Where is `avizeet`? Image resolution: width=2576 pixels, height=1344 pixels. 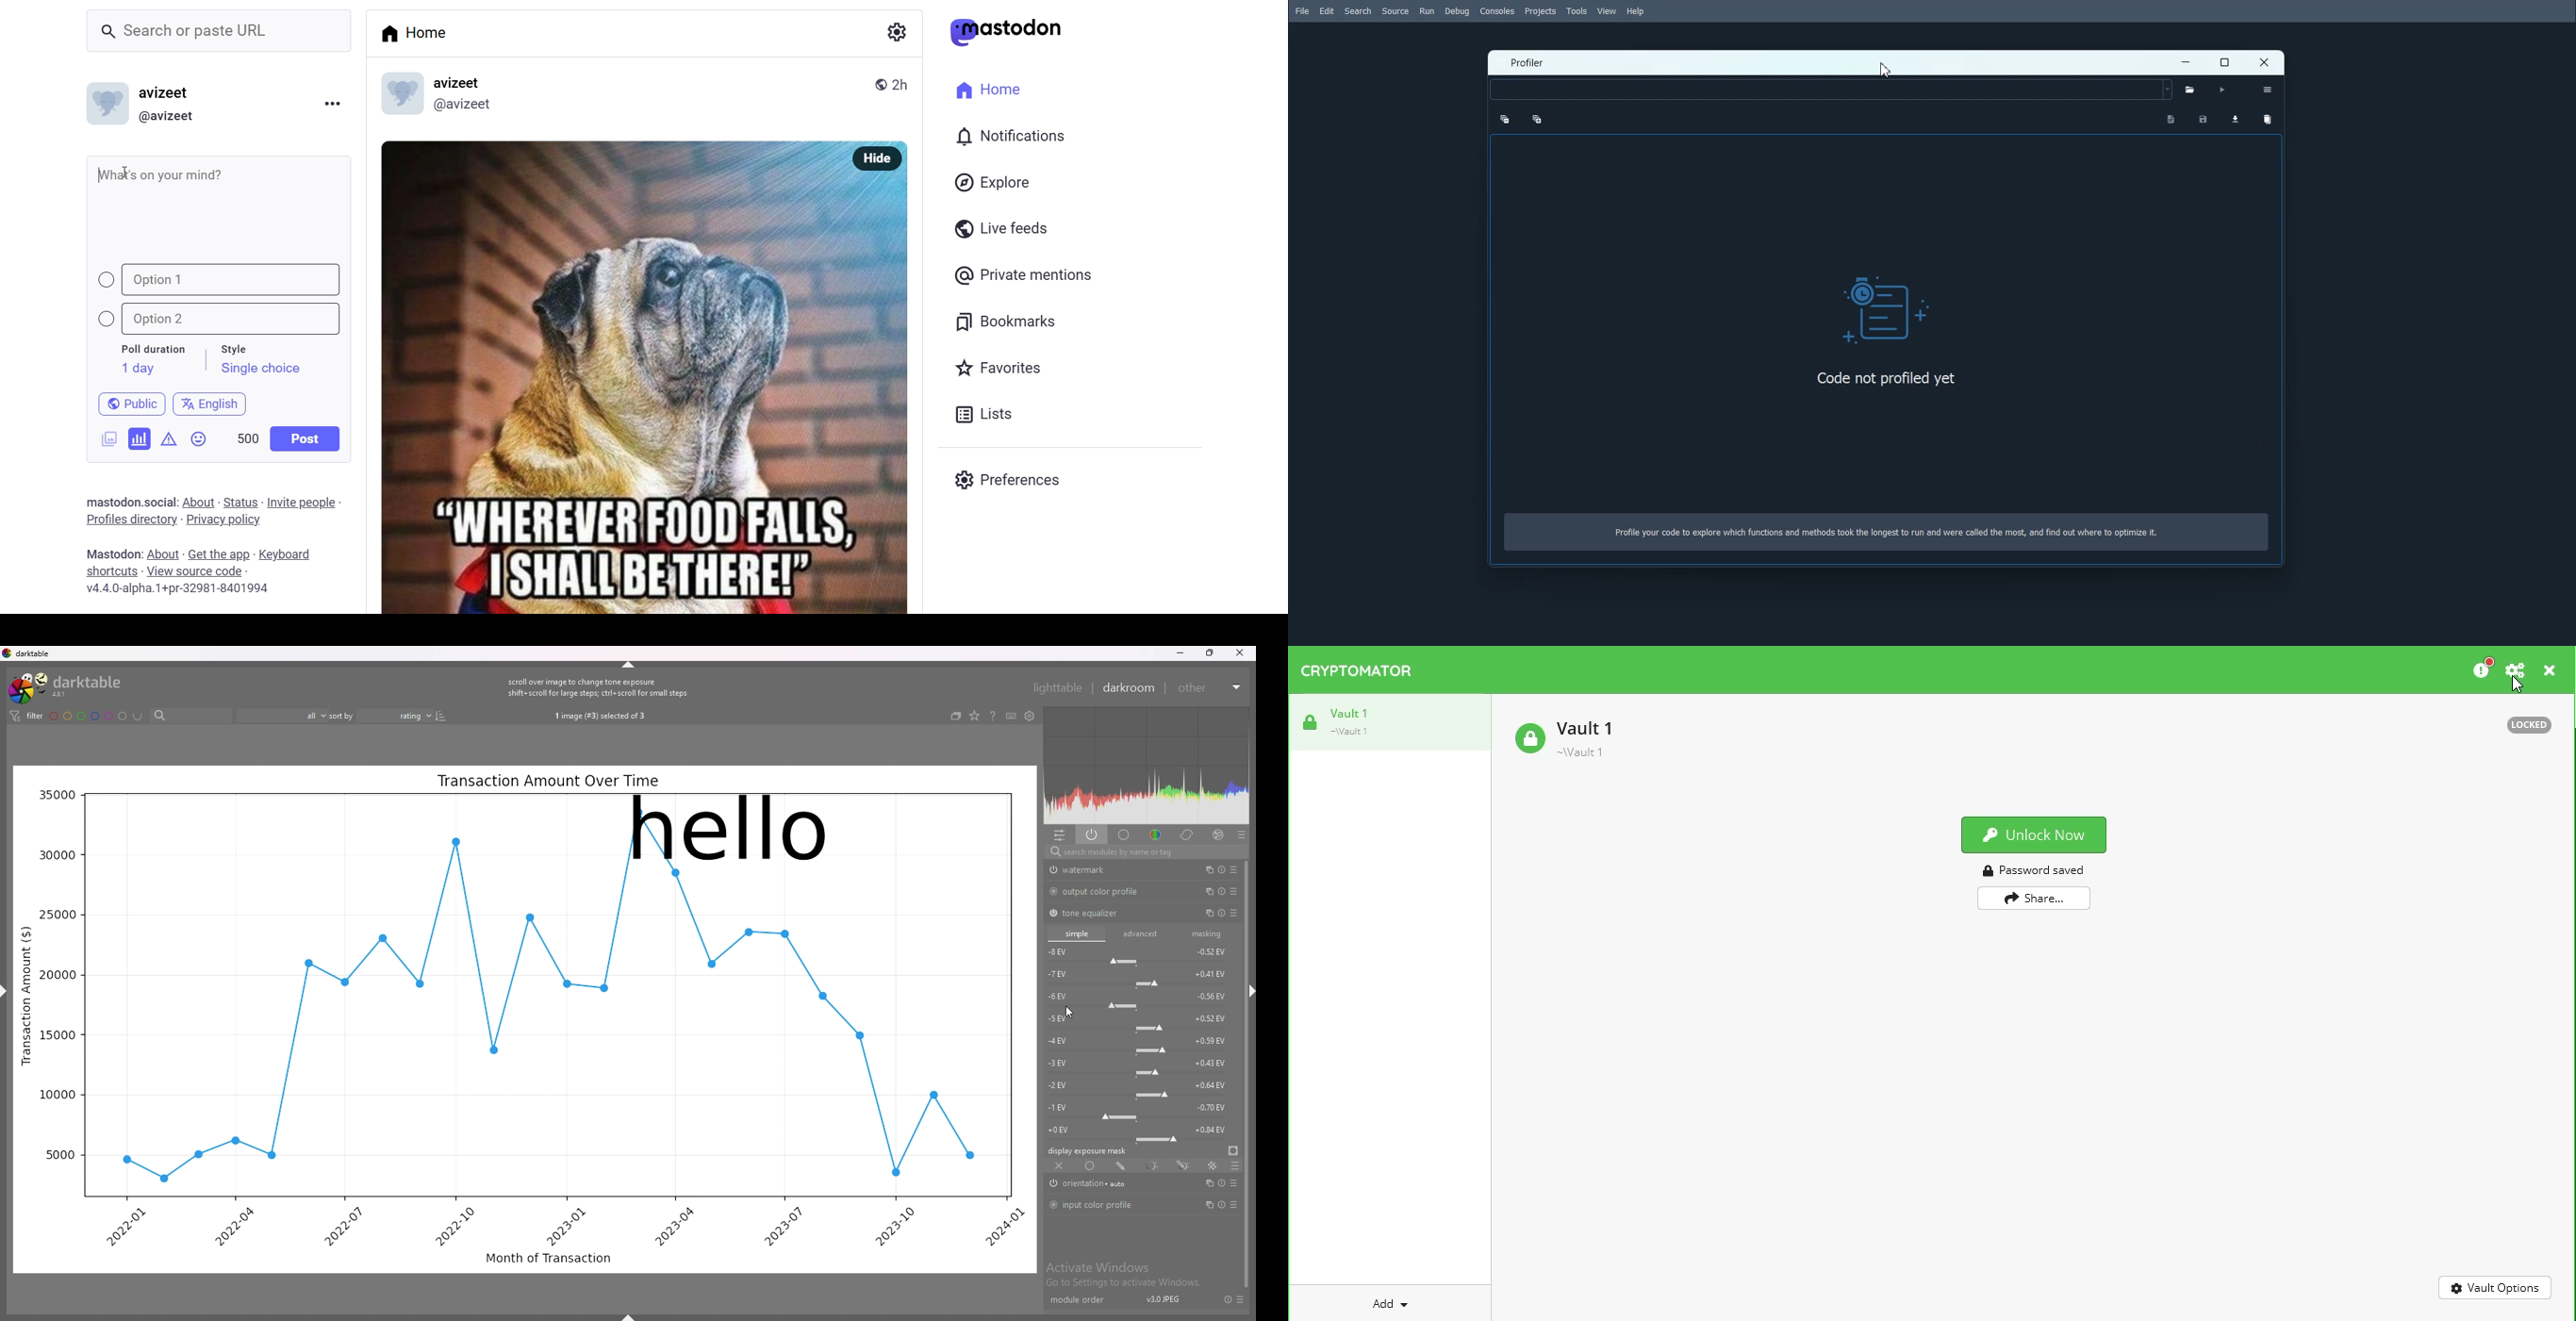
avizeet is located at coordinates (460, 84).